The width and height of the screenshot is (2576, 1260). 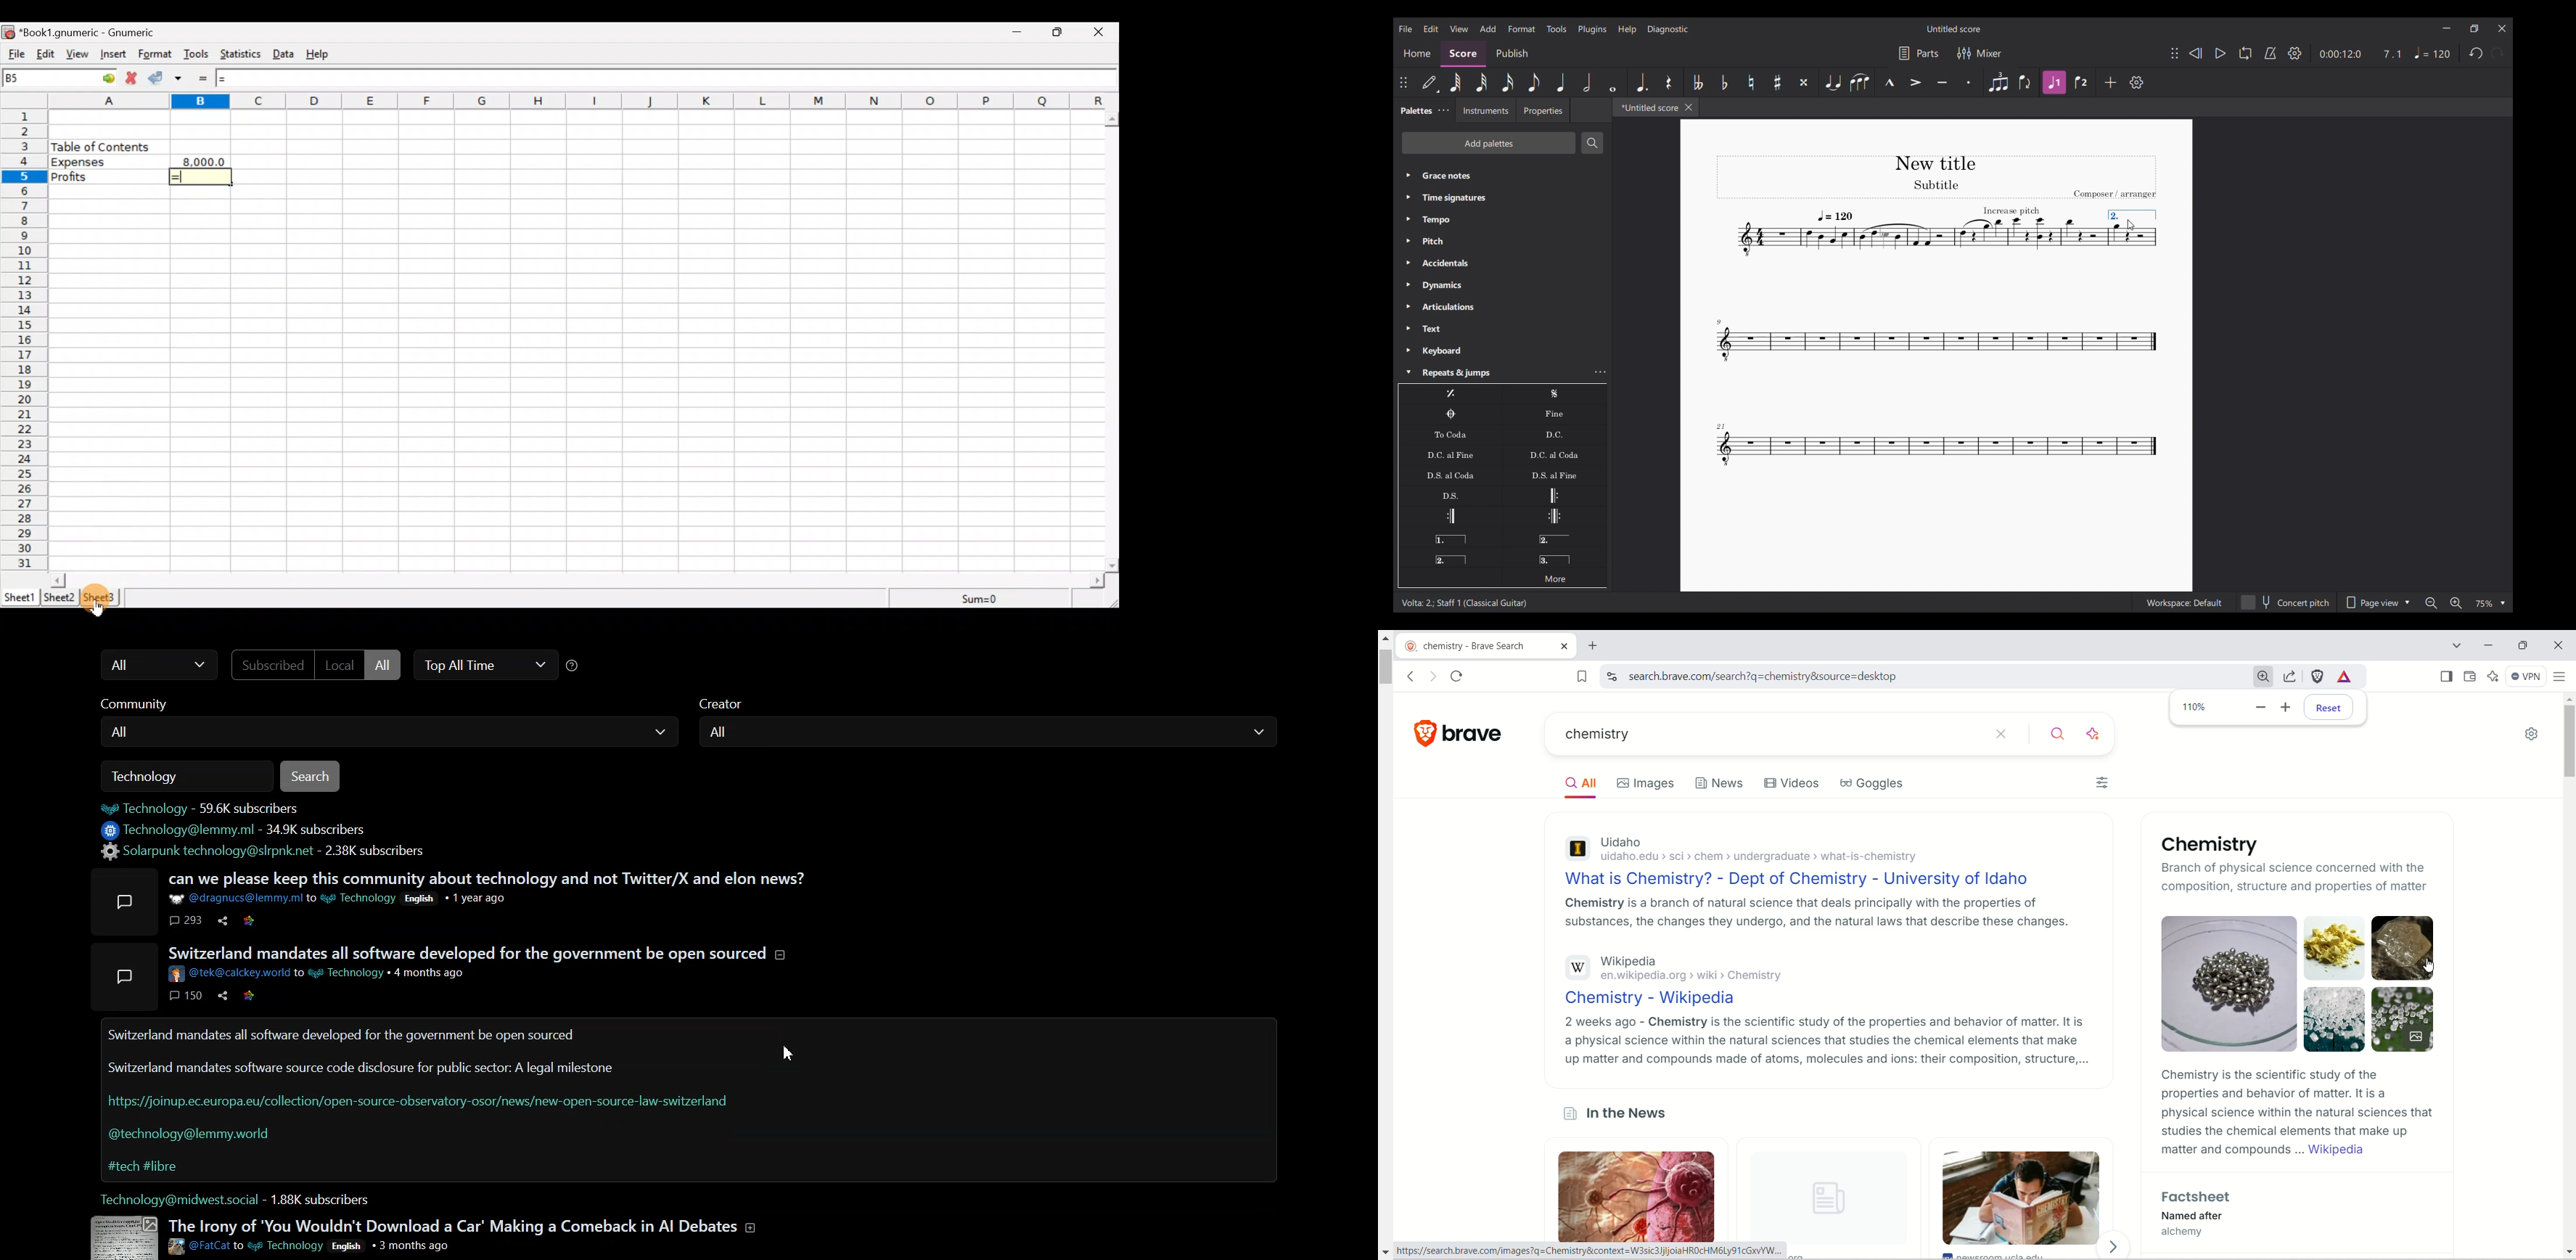 I want to click on Repeats & jumps highlighted by cursor, so click(x=1492, y=373).